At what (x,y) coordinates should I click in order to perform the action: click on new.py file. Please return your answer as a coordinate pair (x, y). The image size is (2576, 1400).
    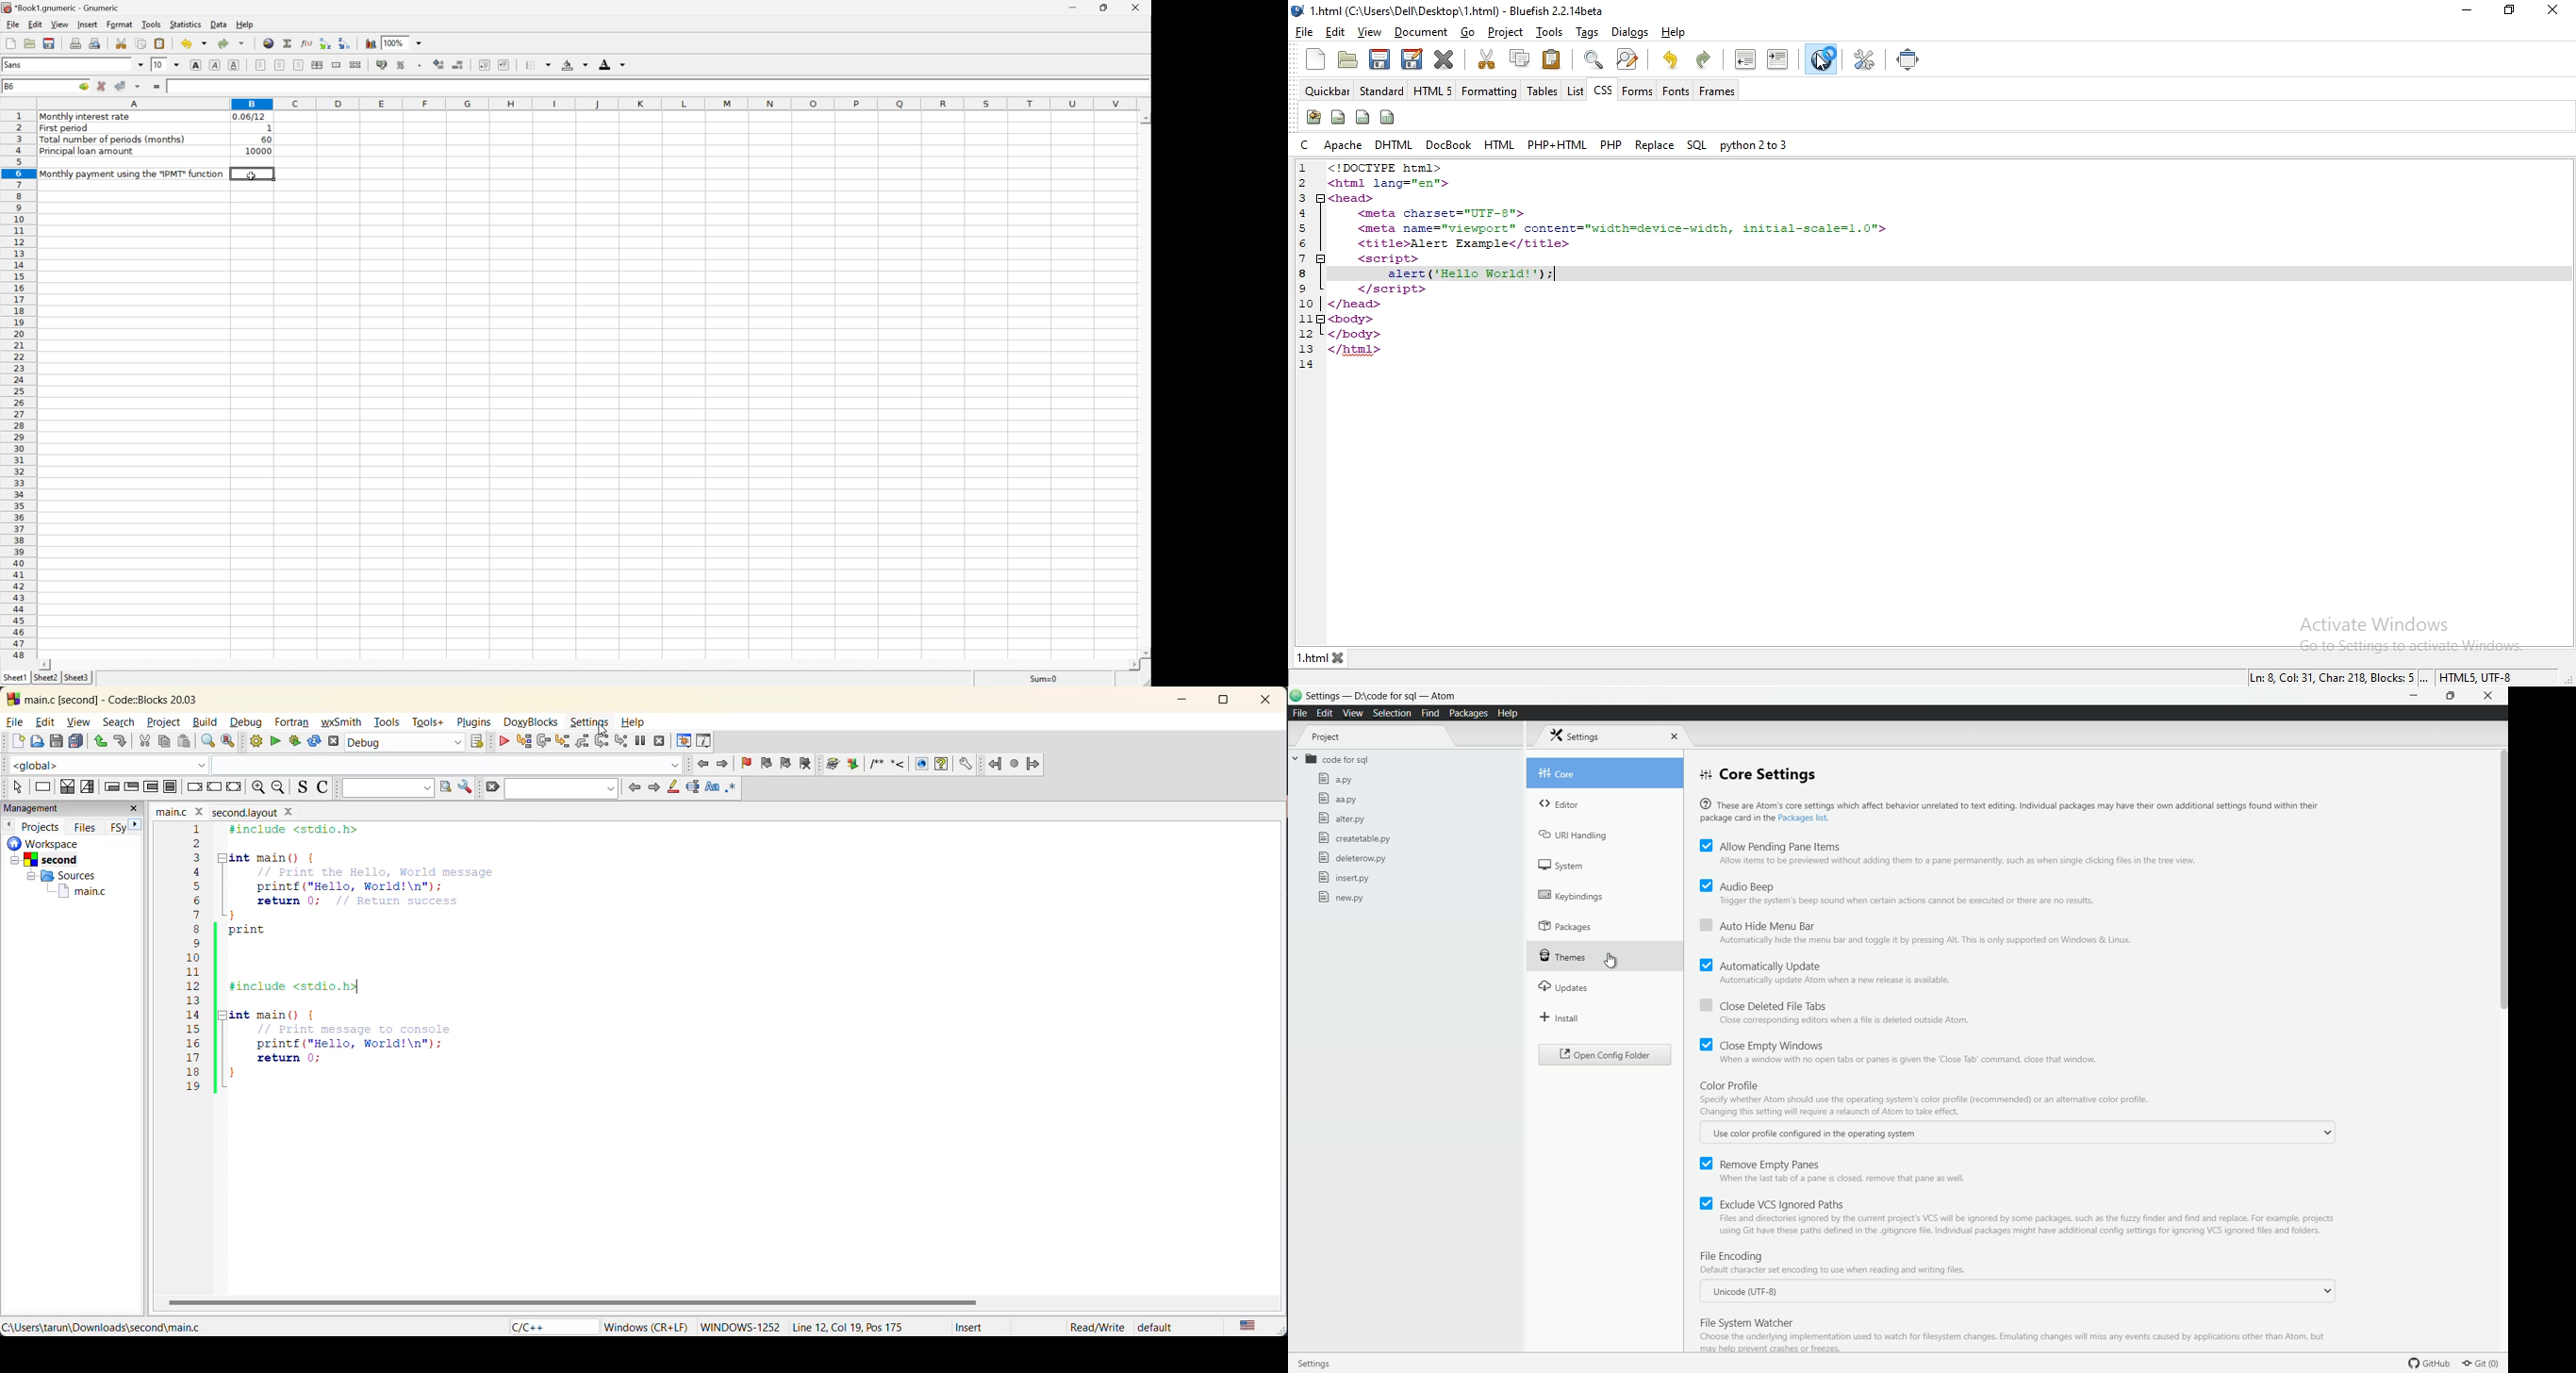
    Looking at the image, I should click on (1341, 897).